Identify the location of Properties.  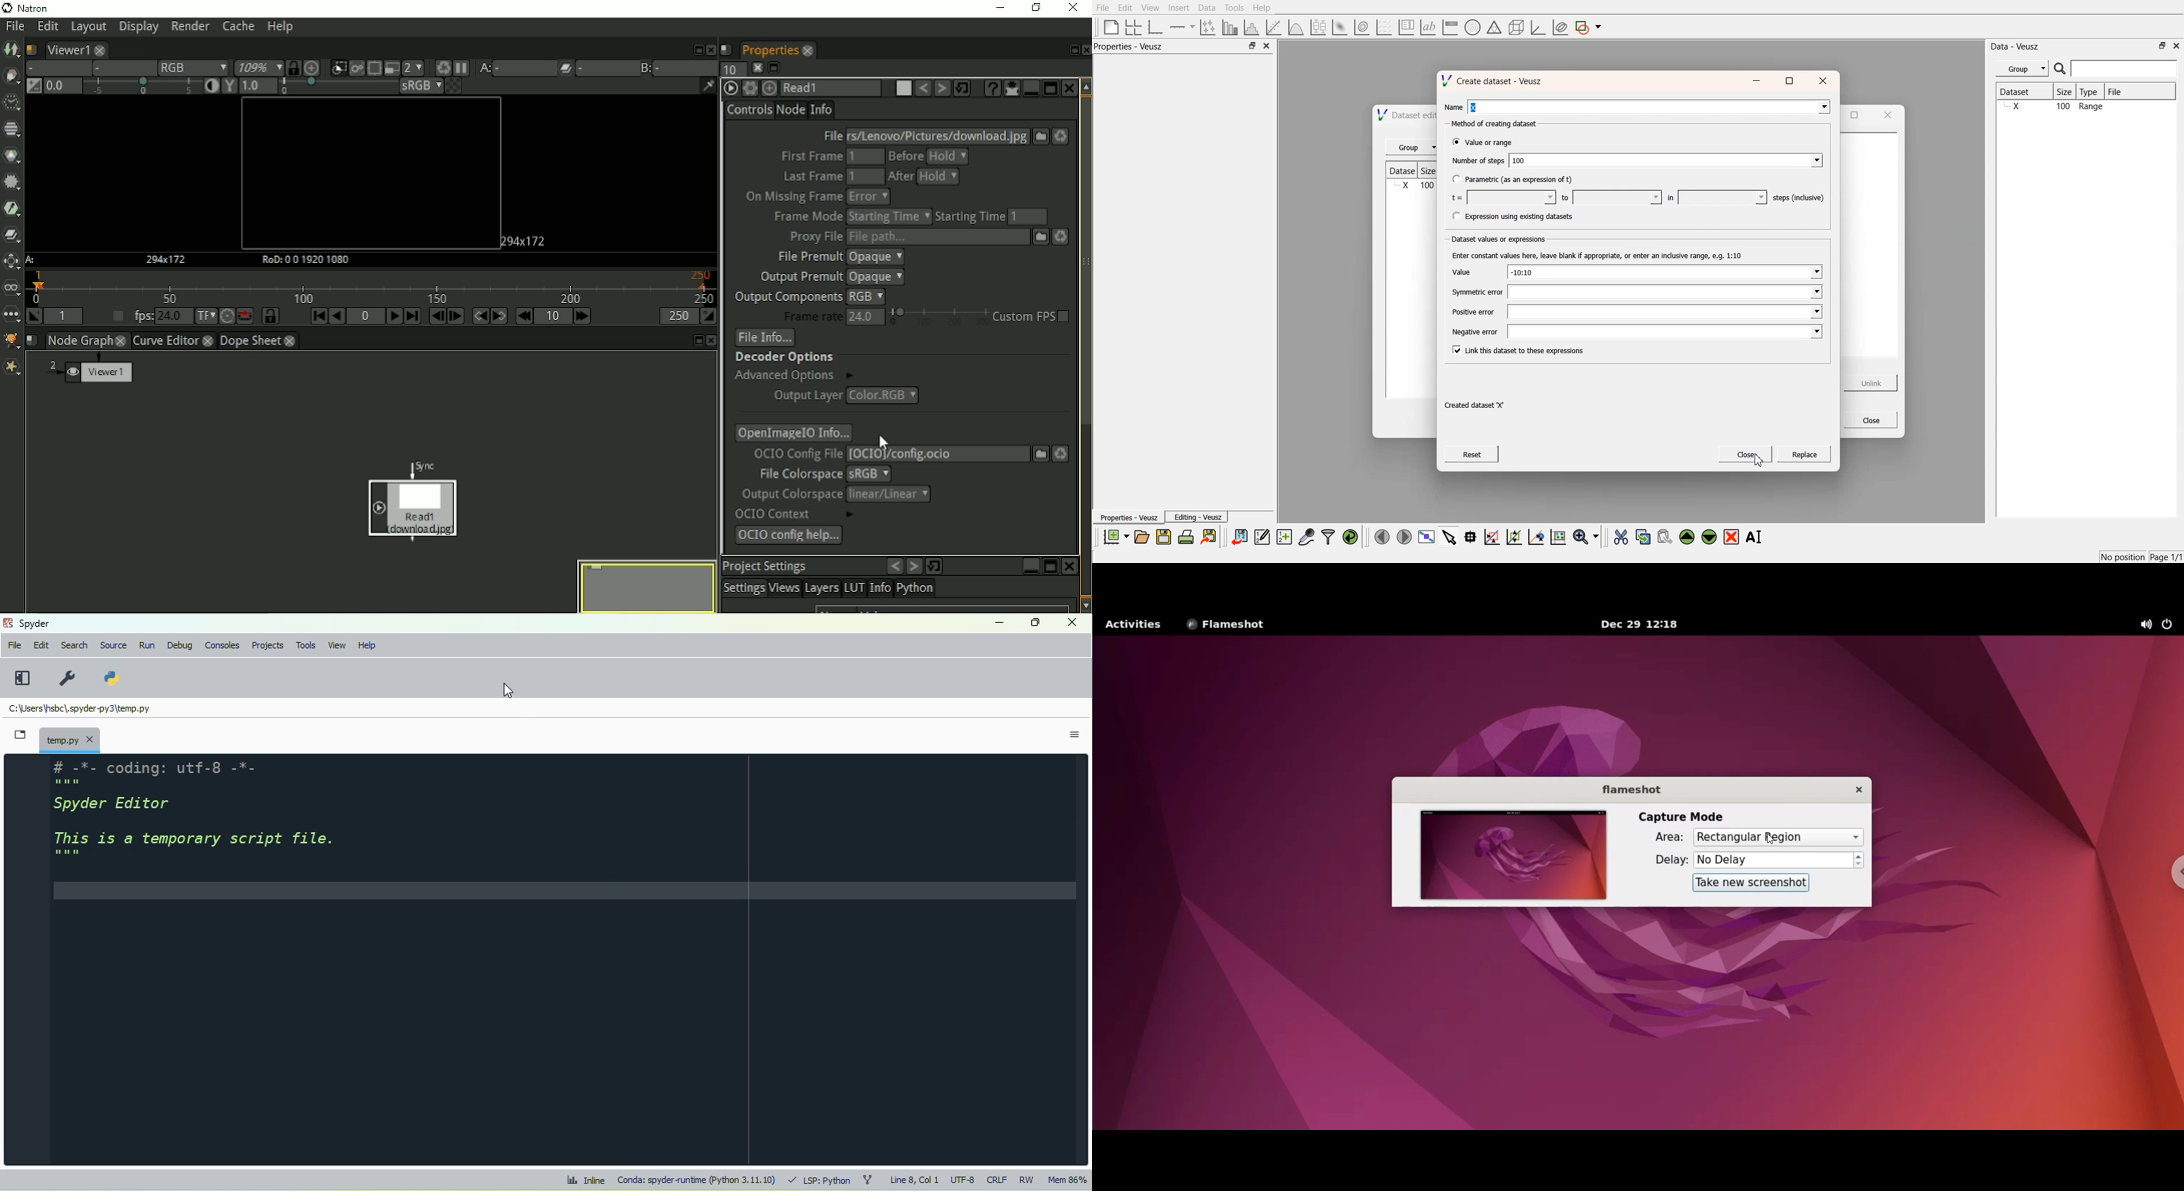
(775, 48).